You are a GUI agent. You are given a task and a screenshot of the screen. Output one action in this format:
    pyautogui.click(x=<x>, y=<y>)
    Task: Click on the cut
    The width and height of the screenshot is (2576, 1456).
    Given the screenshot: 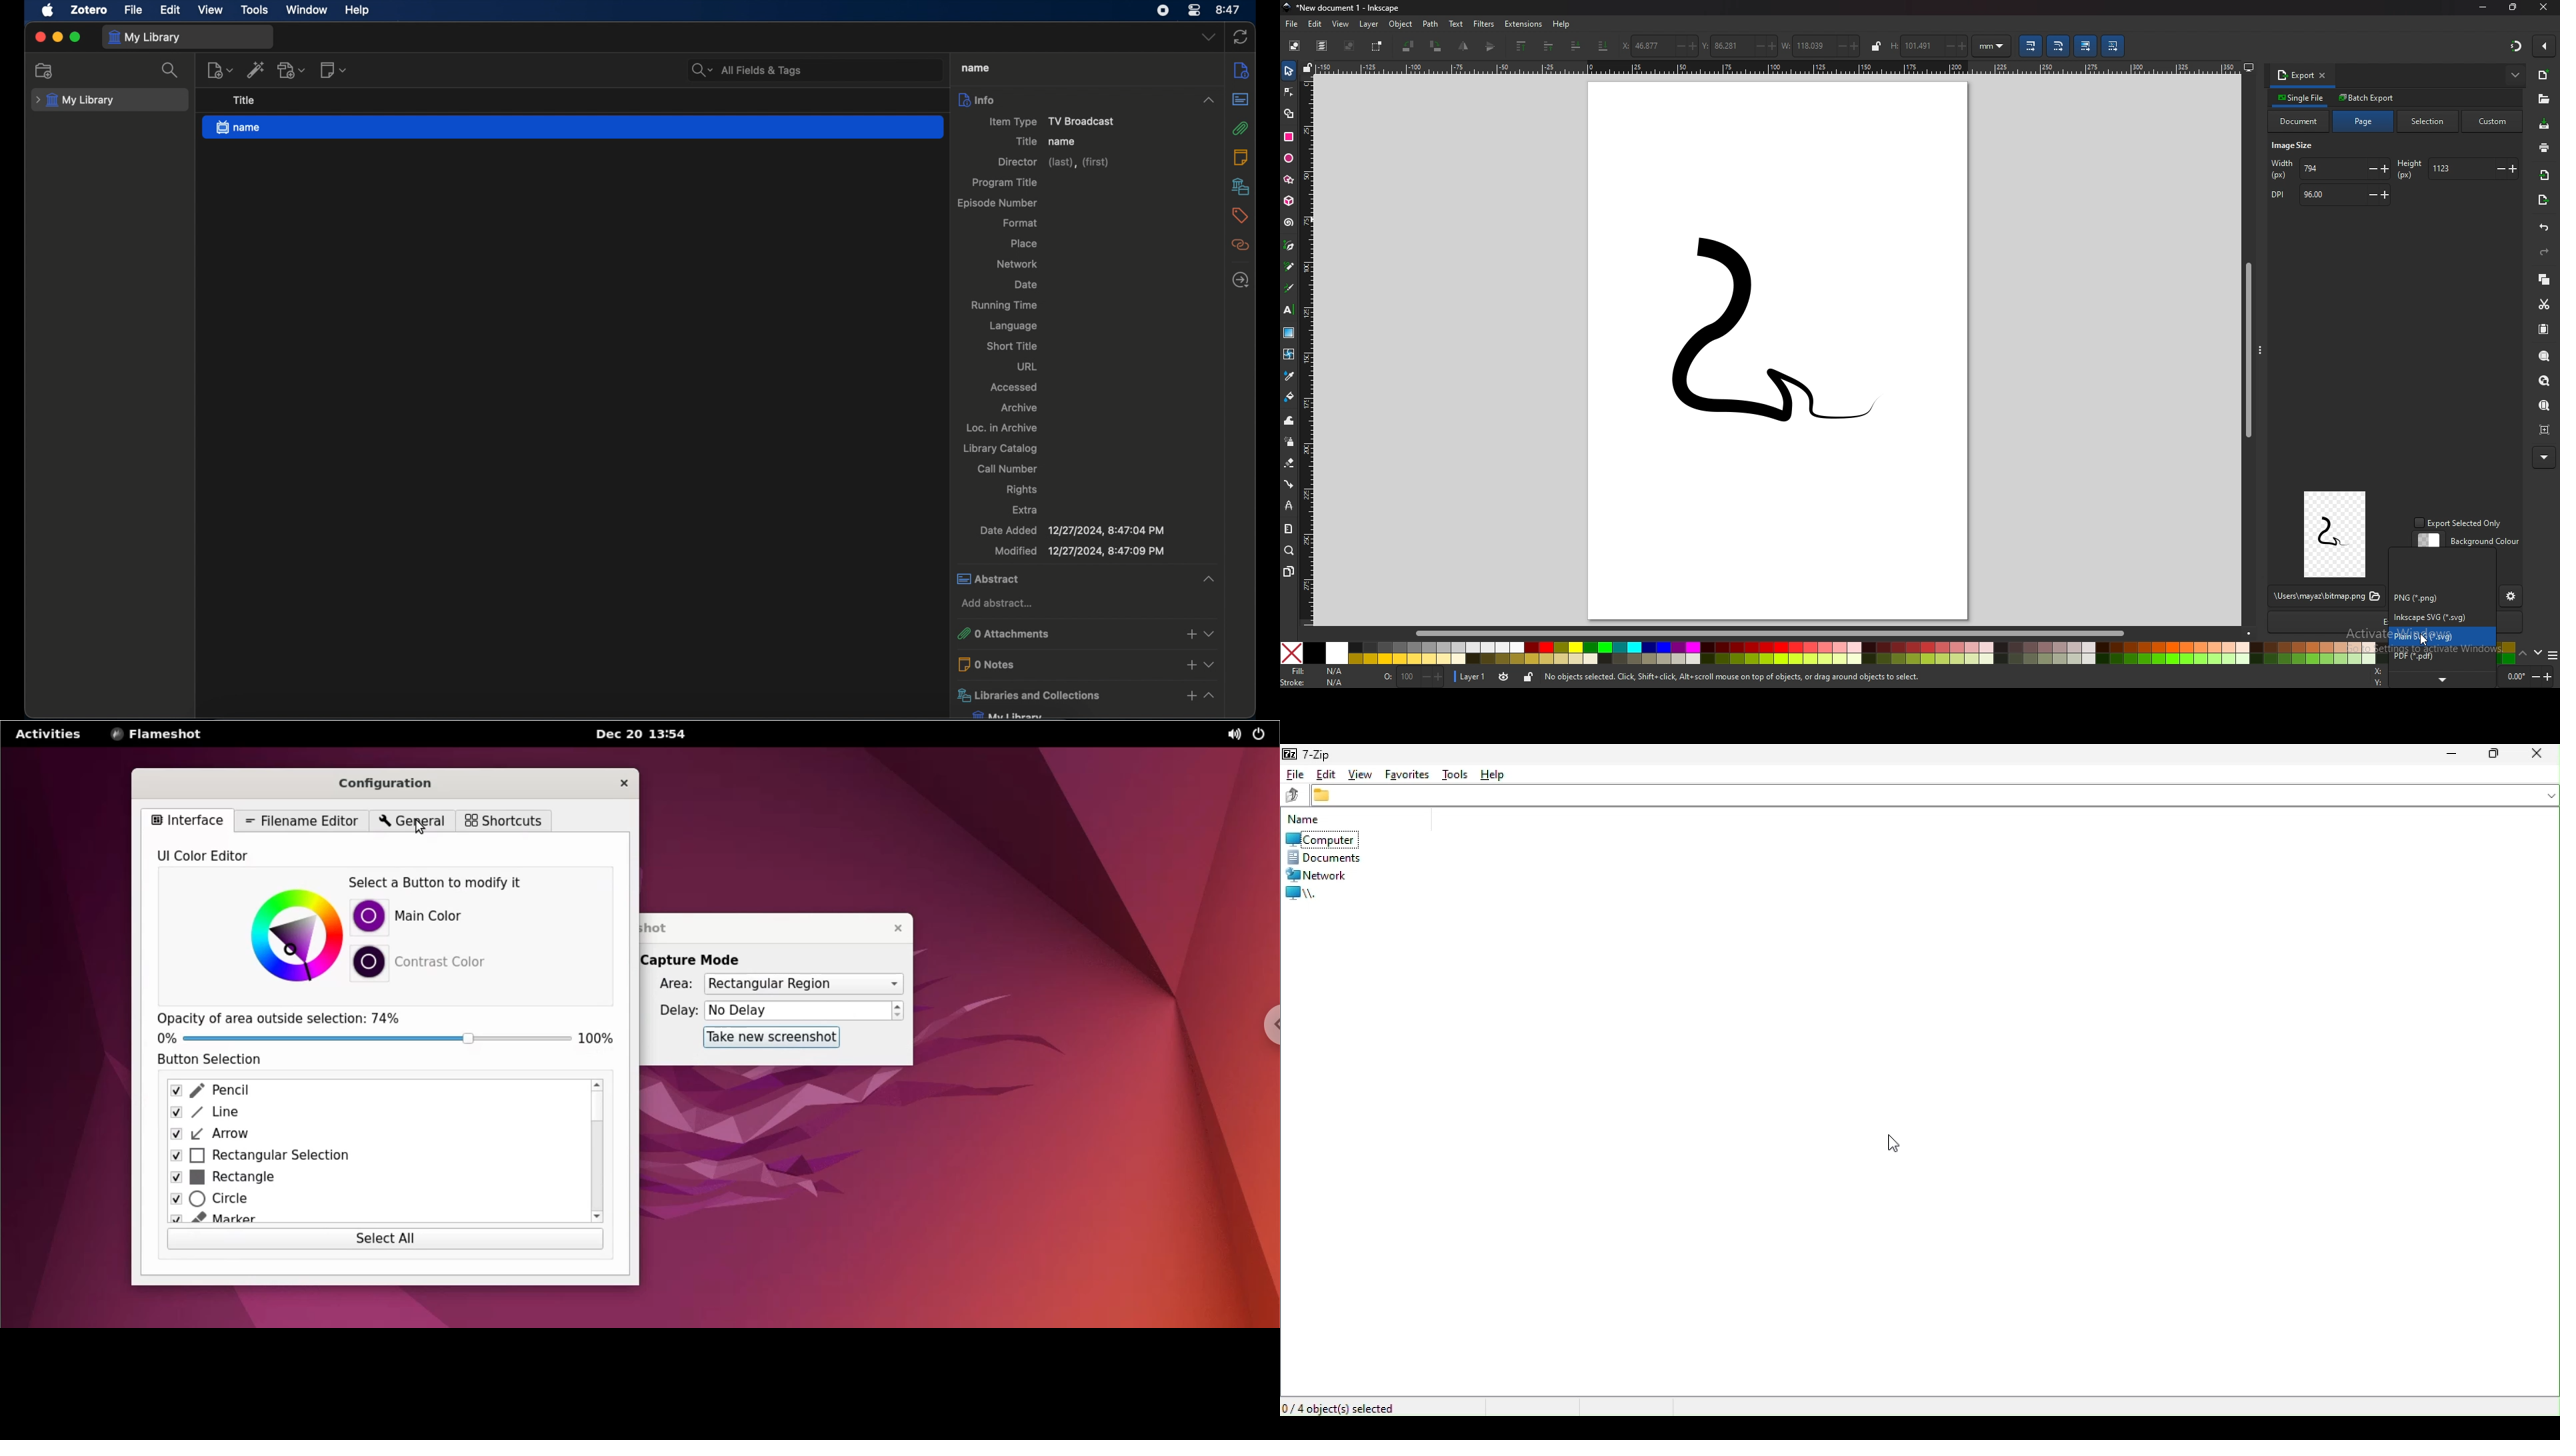 What is the action you would take?
    pyautogui.click(x=2545, y=304)
    